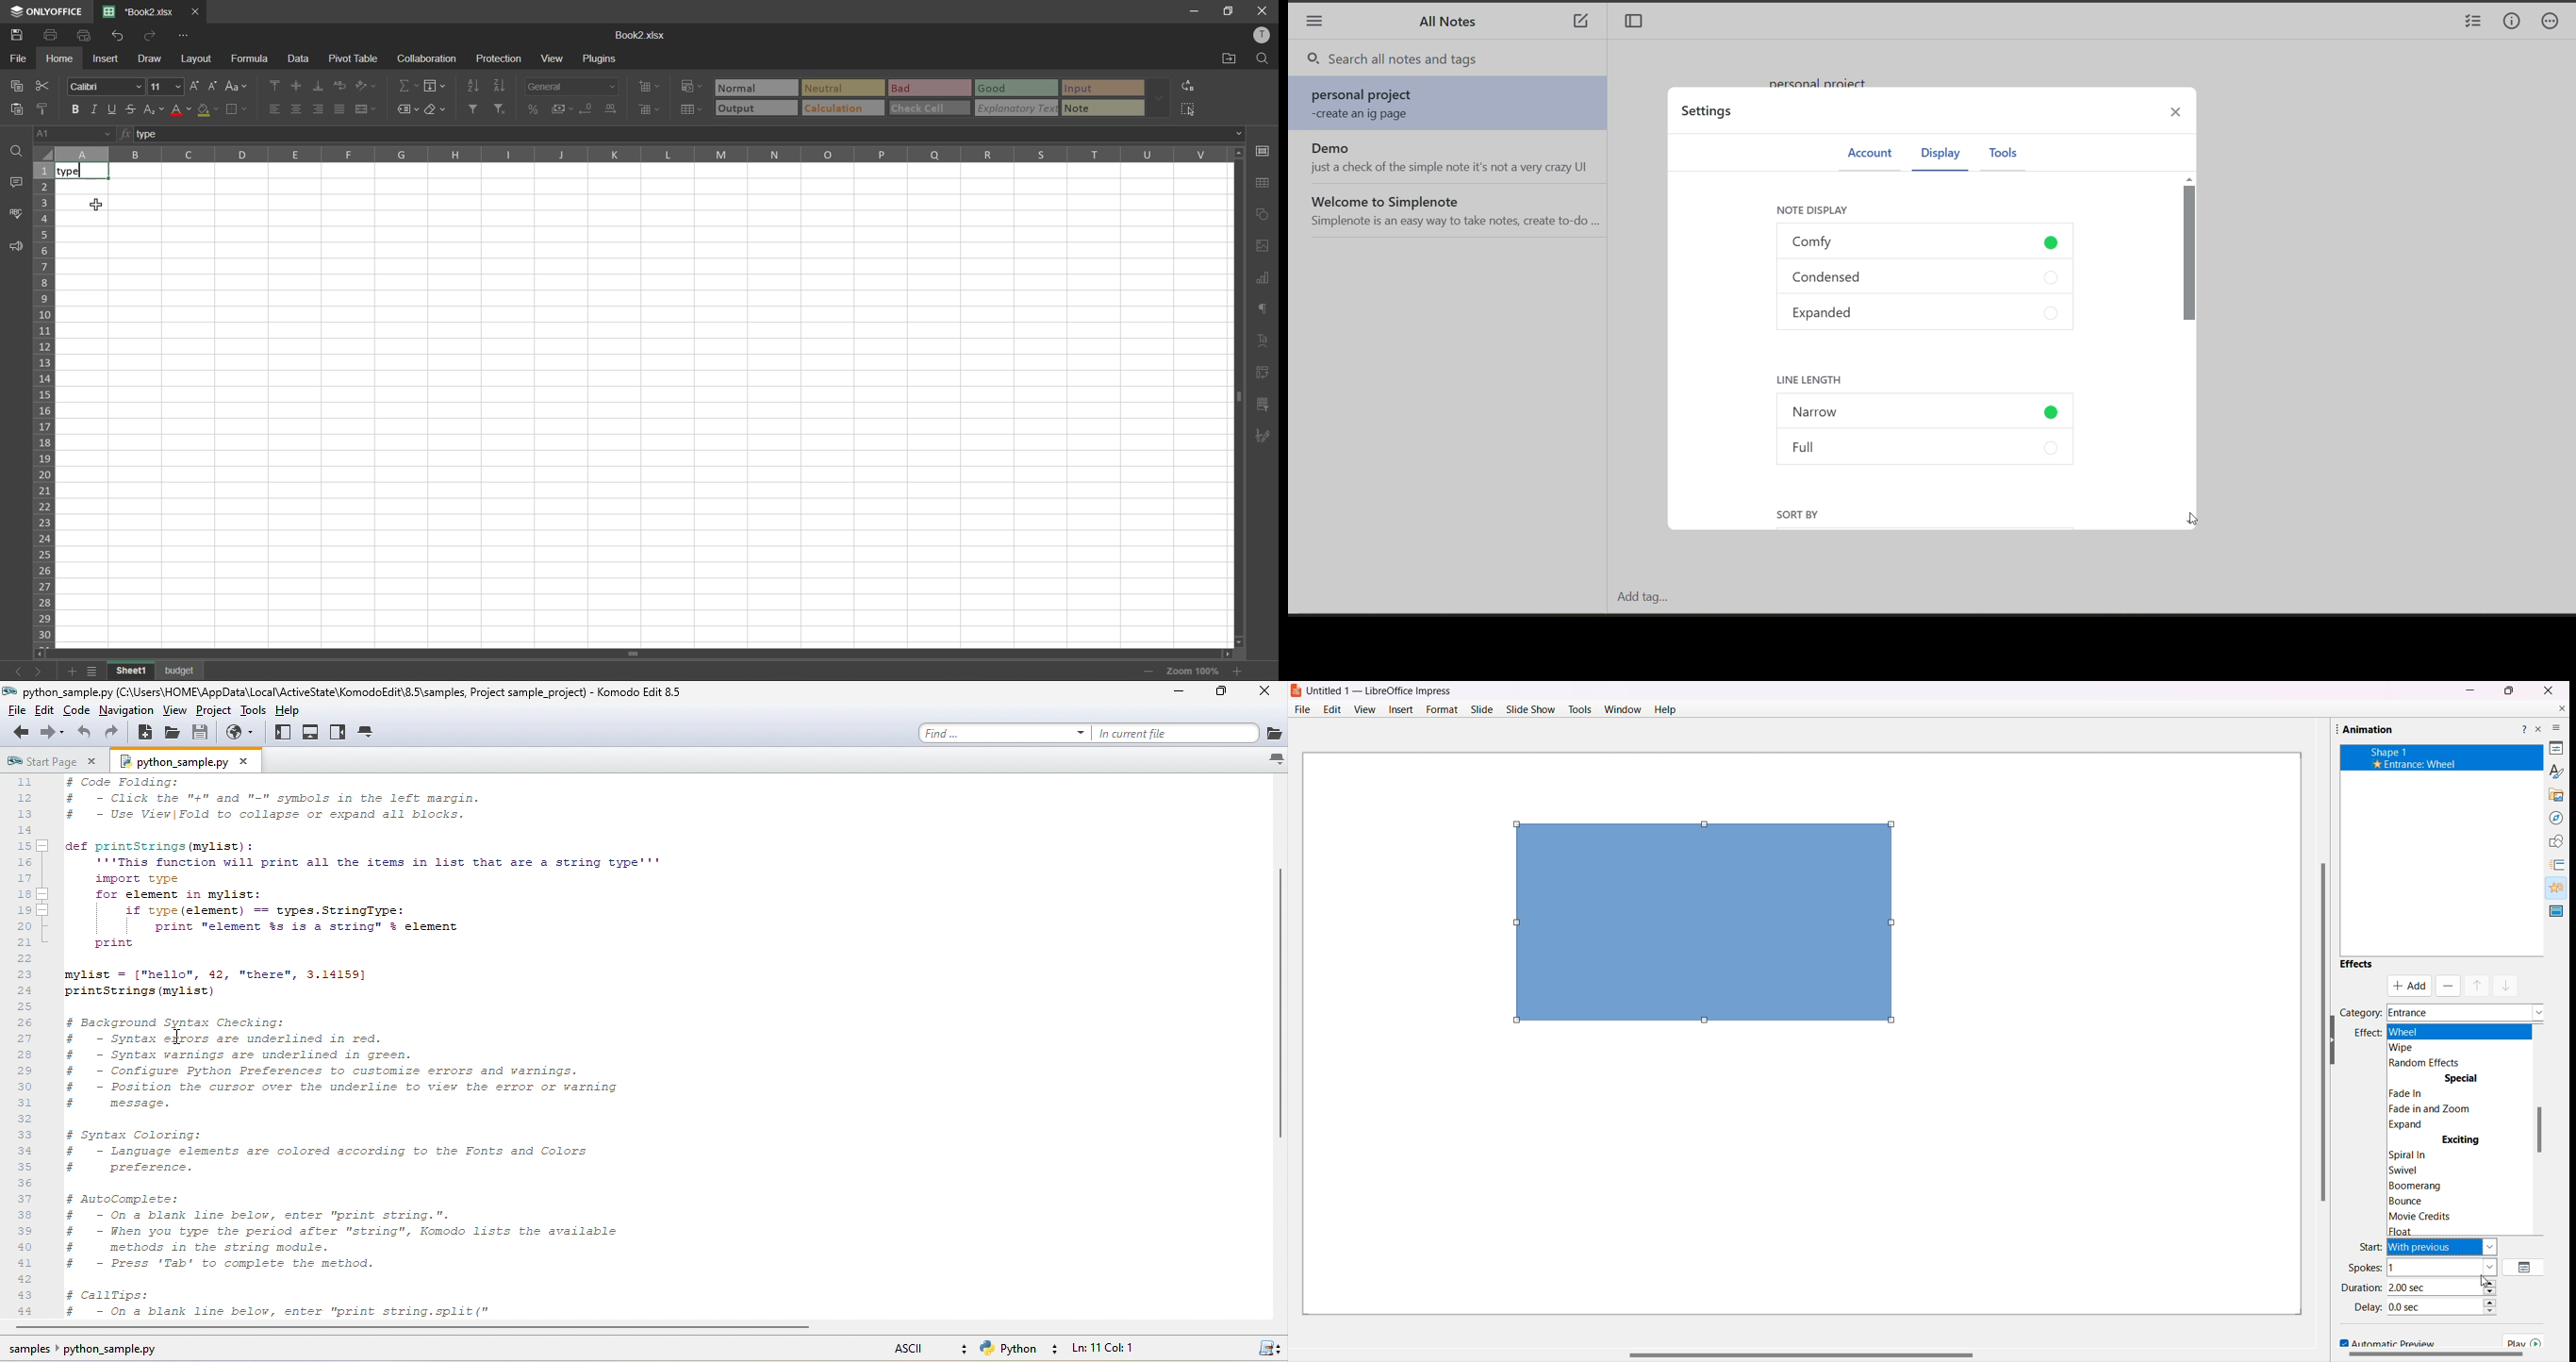 This screenshot has width=2576, height=1372. Describe the element at coordinates (45, 12) in the screenshot. I see `appname` at that location.